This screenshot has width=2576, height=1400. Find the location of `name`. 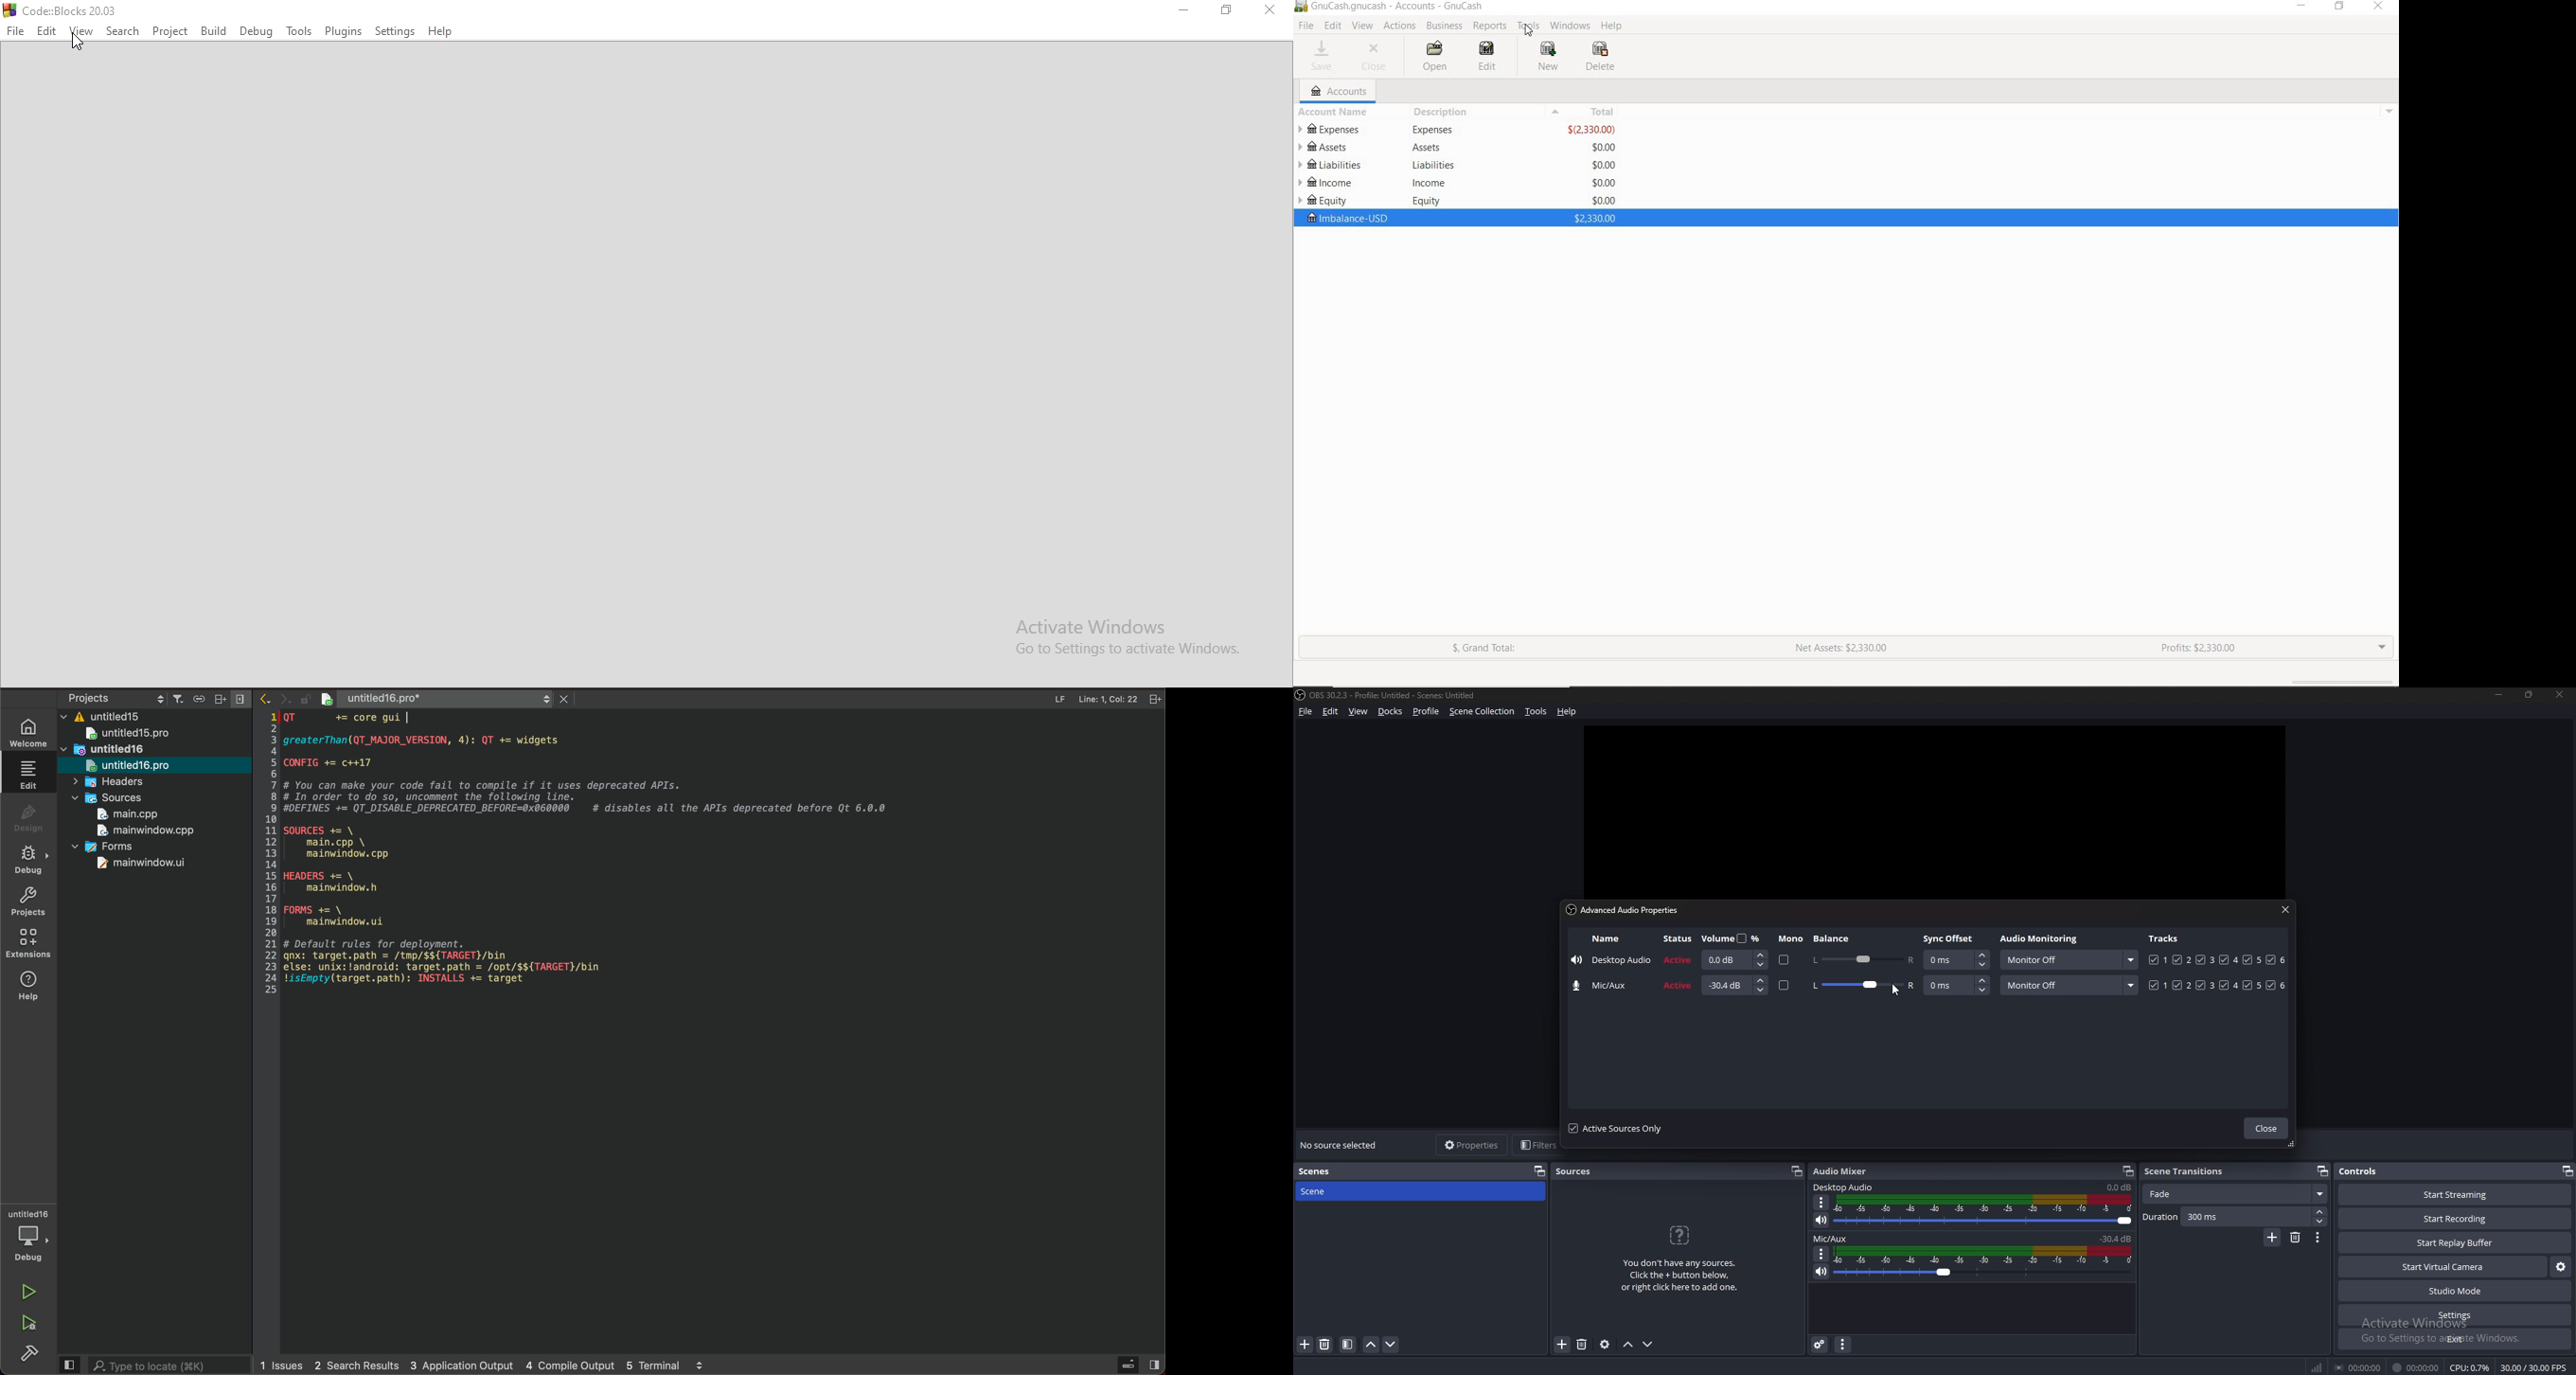

name is located at coordinates (1613, 959).